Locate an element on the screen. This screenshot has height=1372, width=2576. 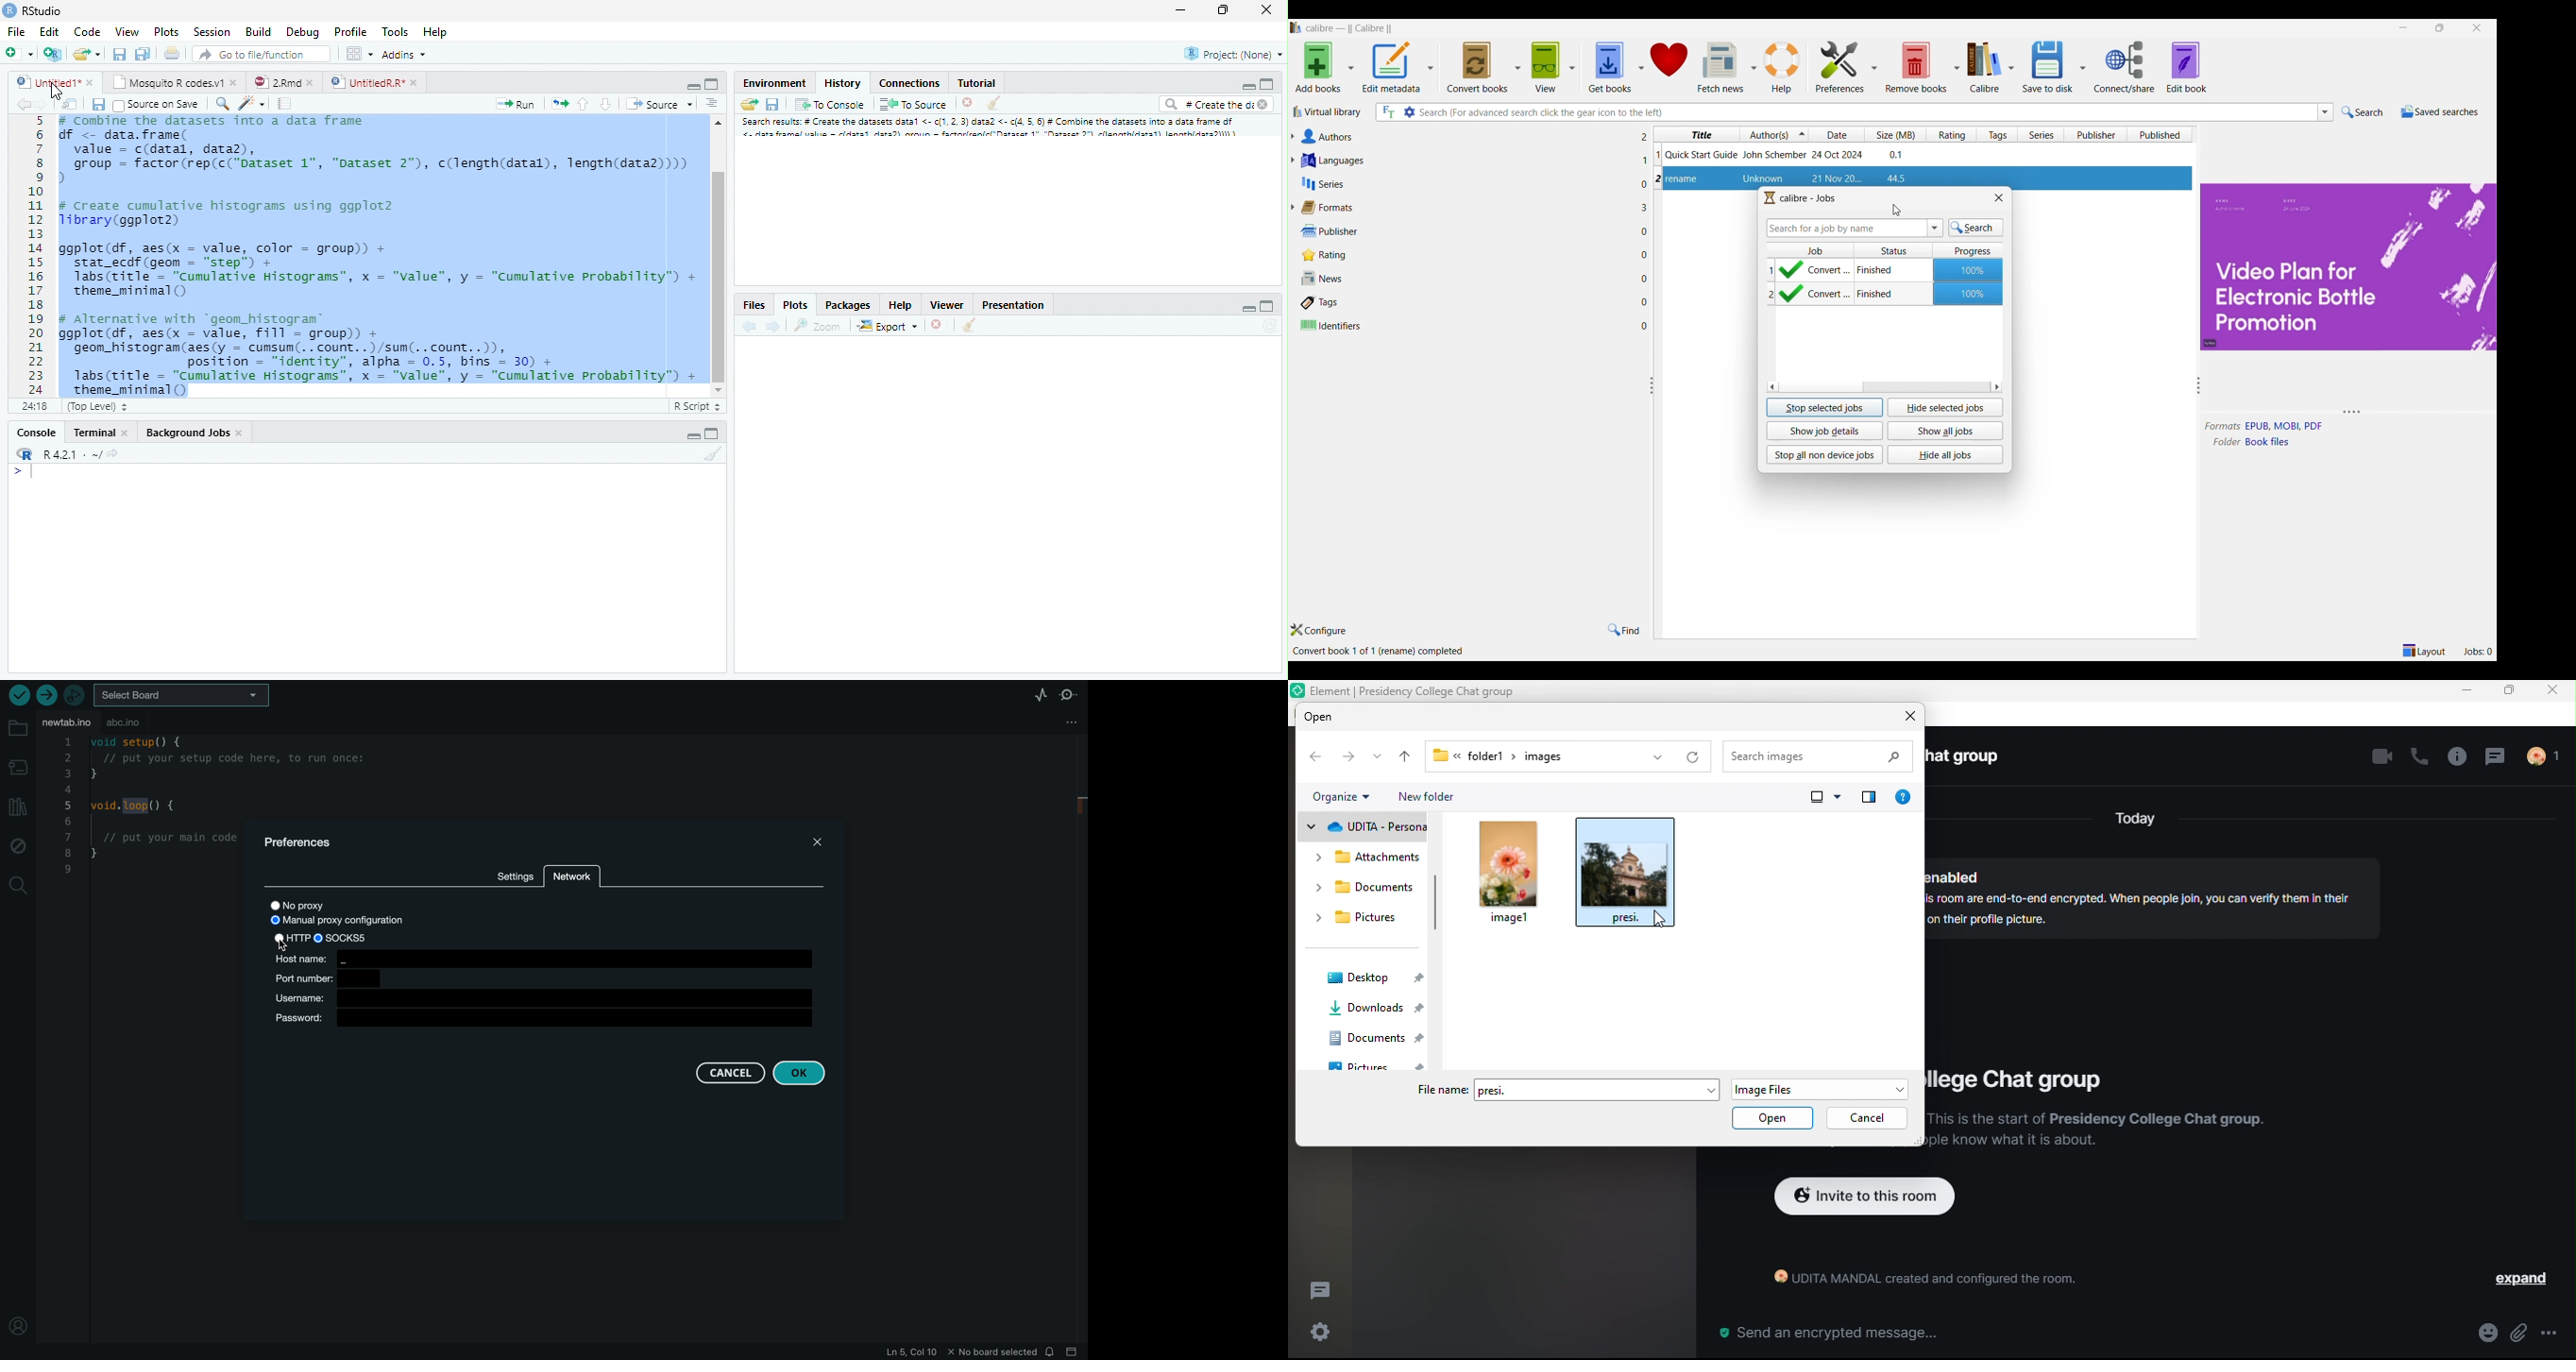
recent location is located at coordinates (1377, 759).